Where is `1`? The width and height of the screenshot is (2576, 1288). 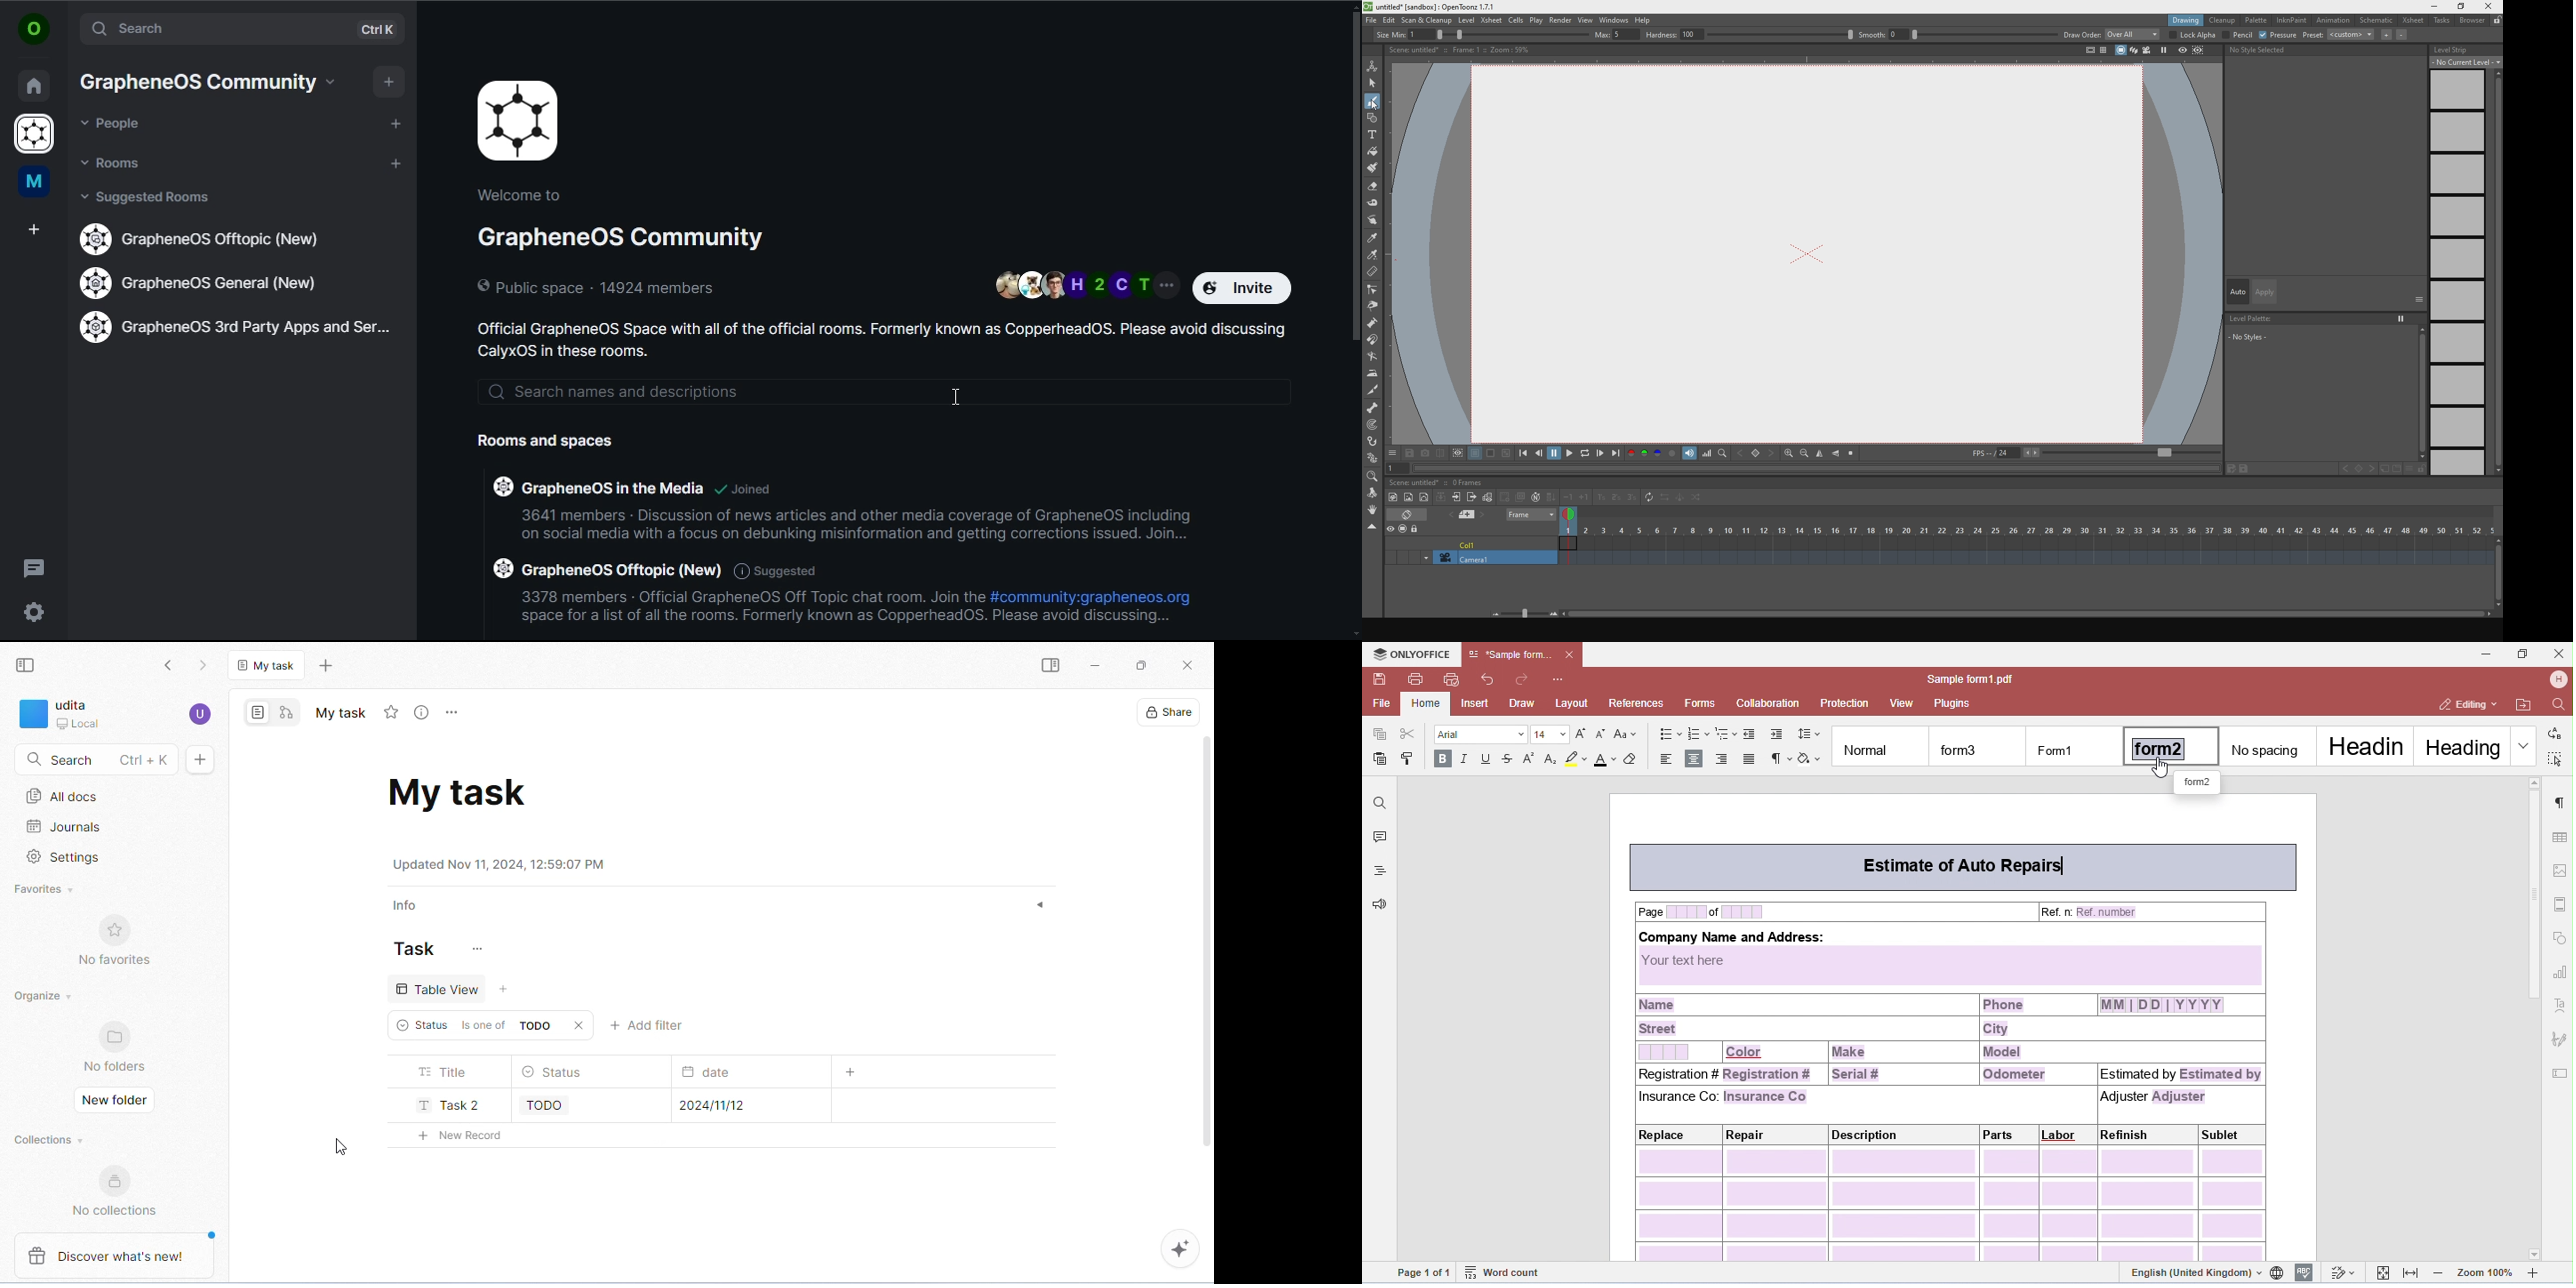 1 is located at coordinates (1394, 469).